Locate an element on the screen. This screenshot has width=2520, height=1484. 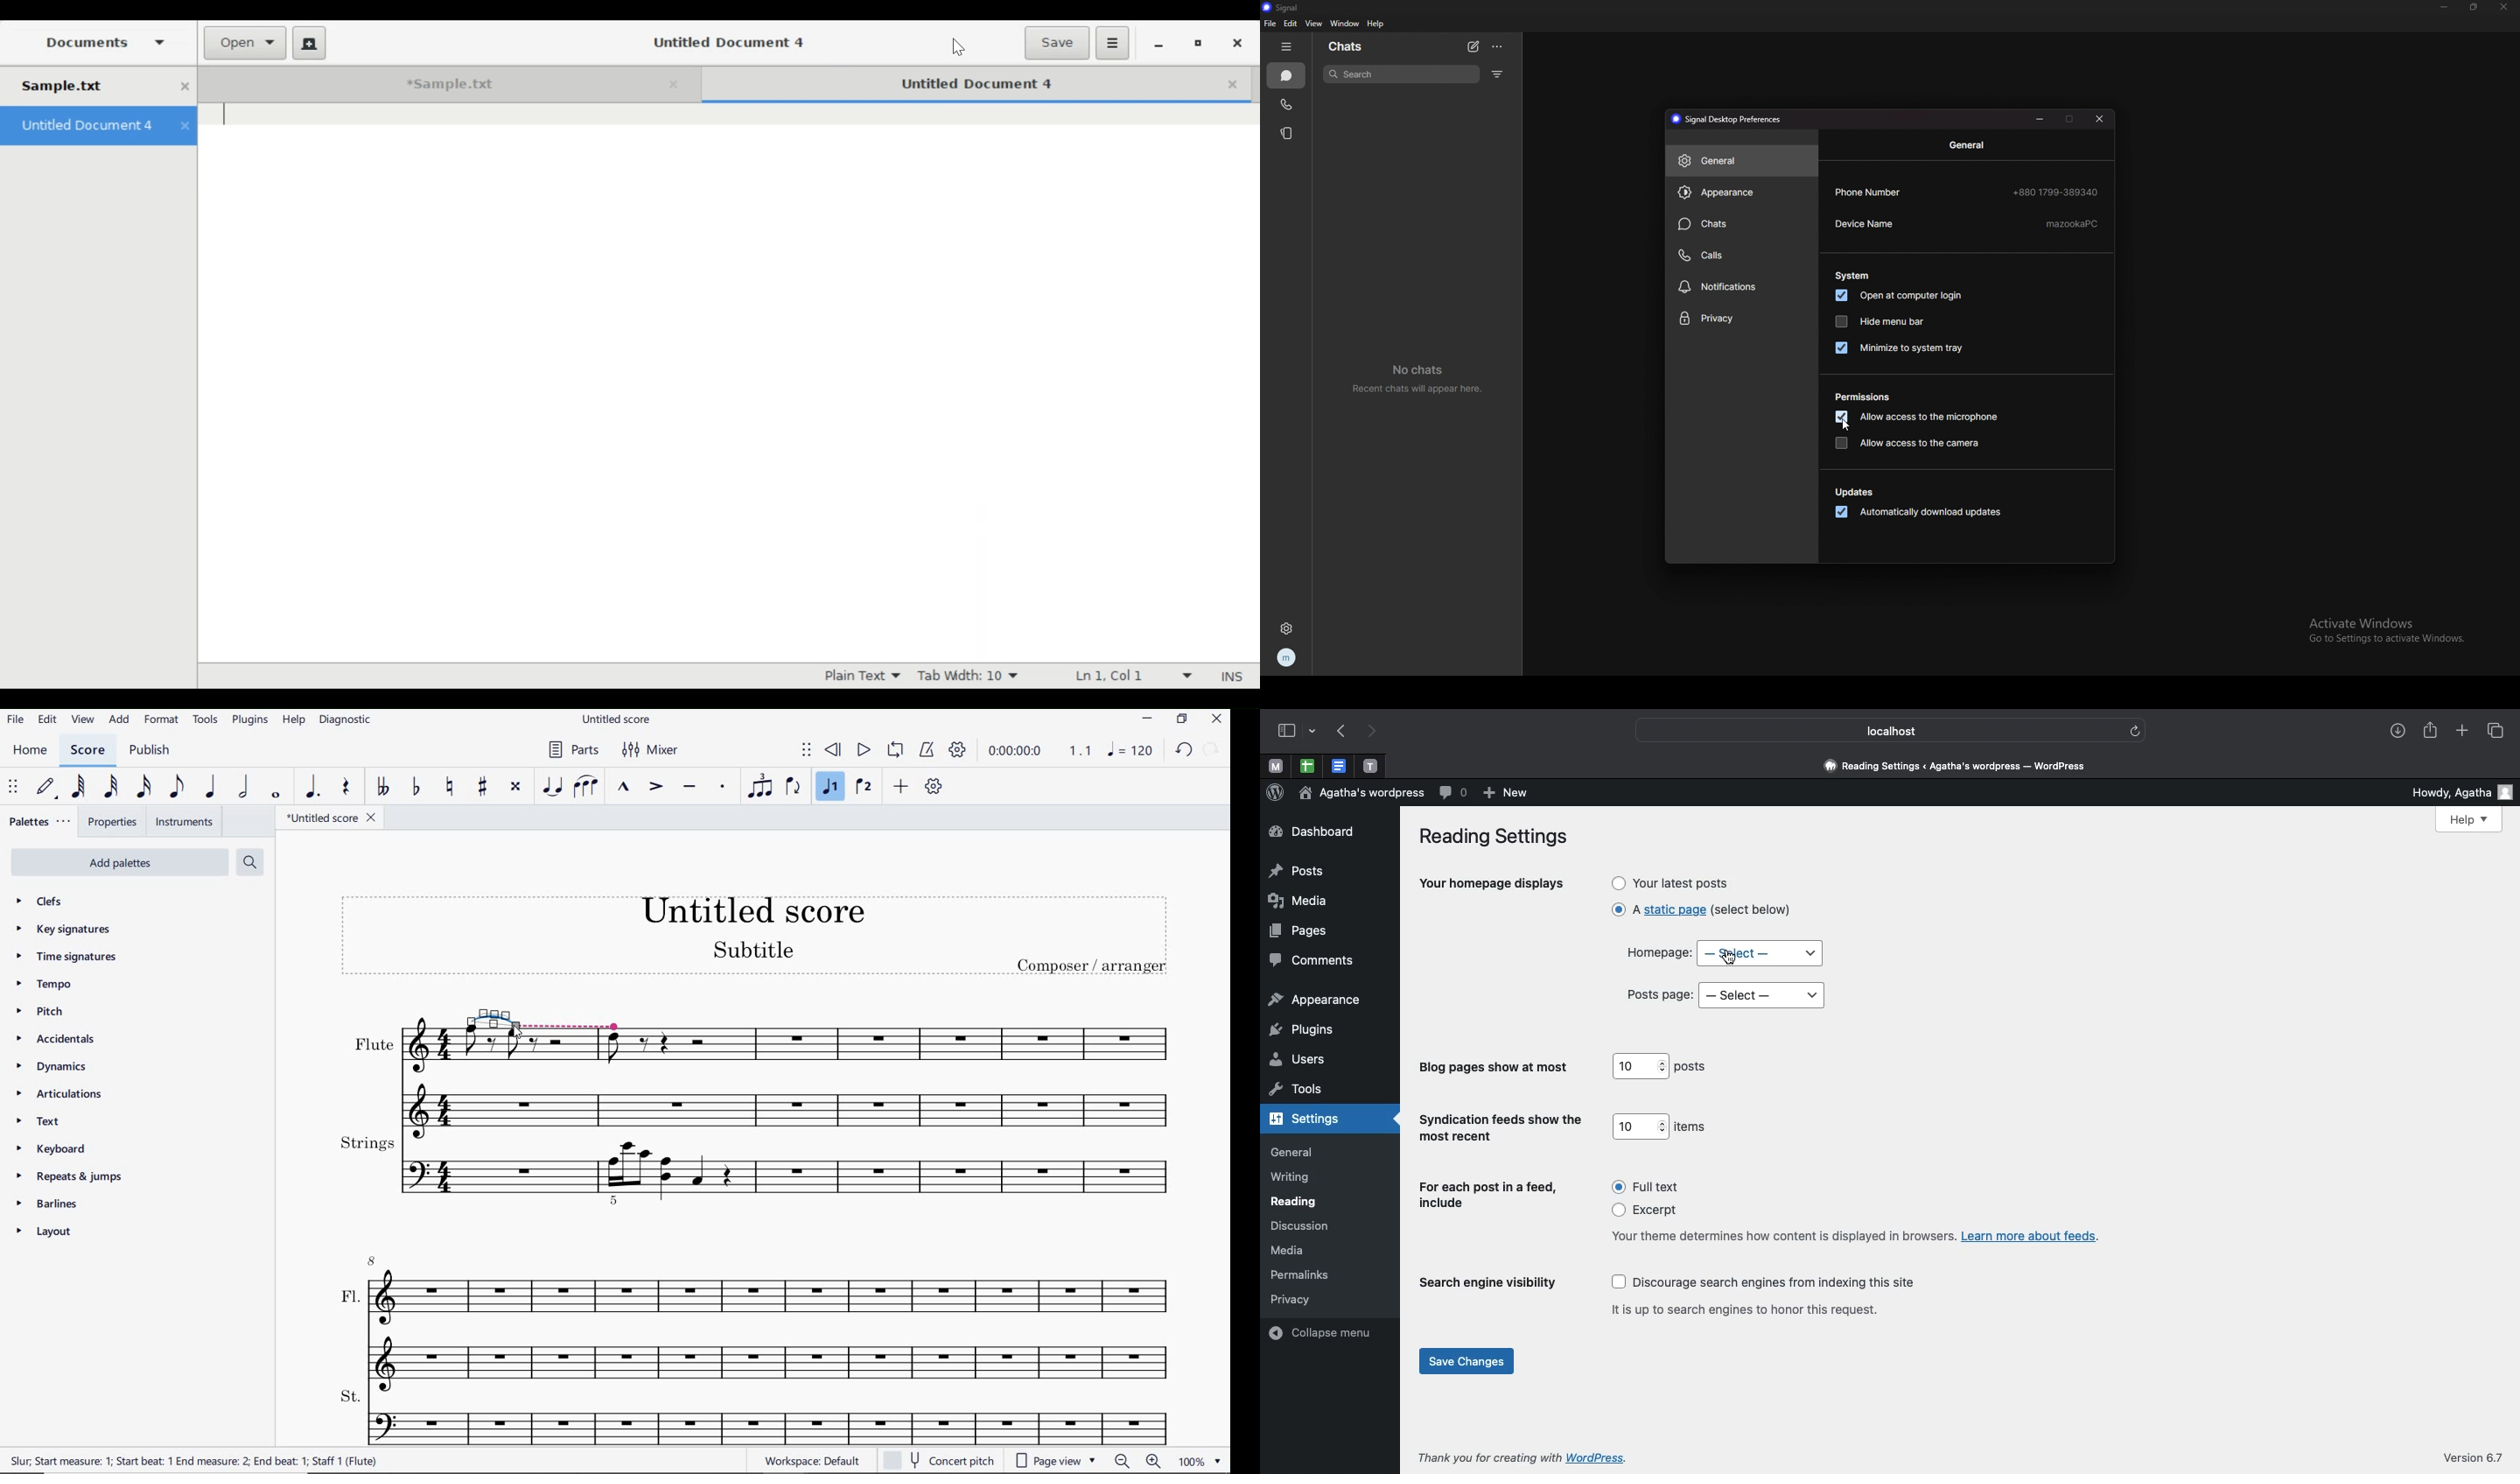
permalinks is located at coordinates (1305, 1274).